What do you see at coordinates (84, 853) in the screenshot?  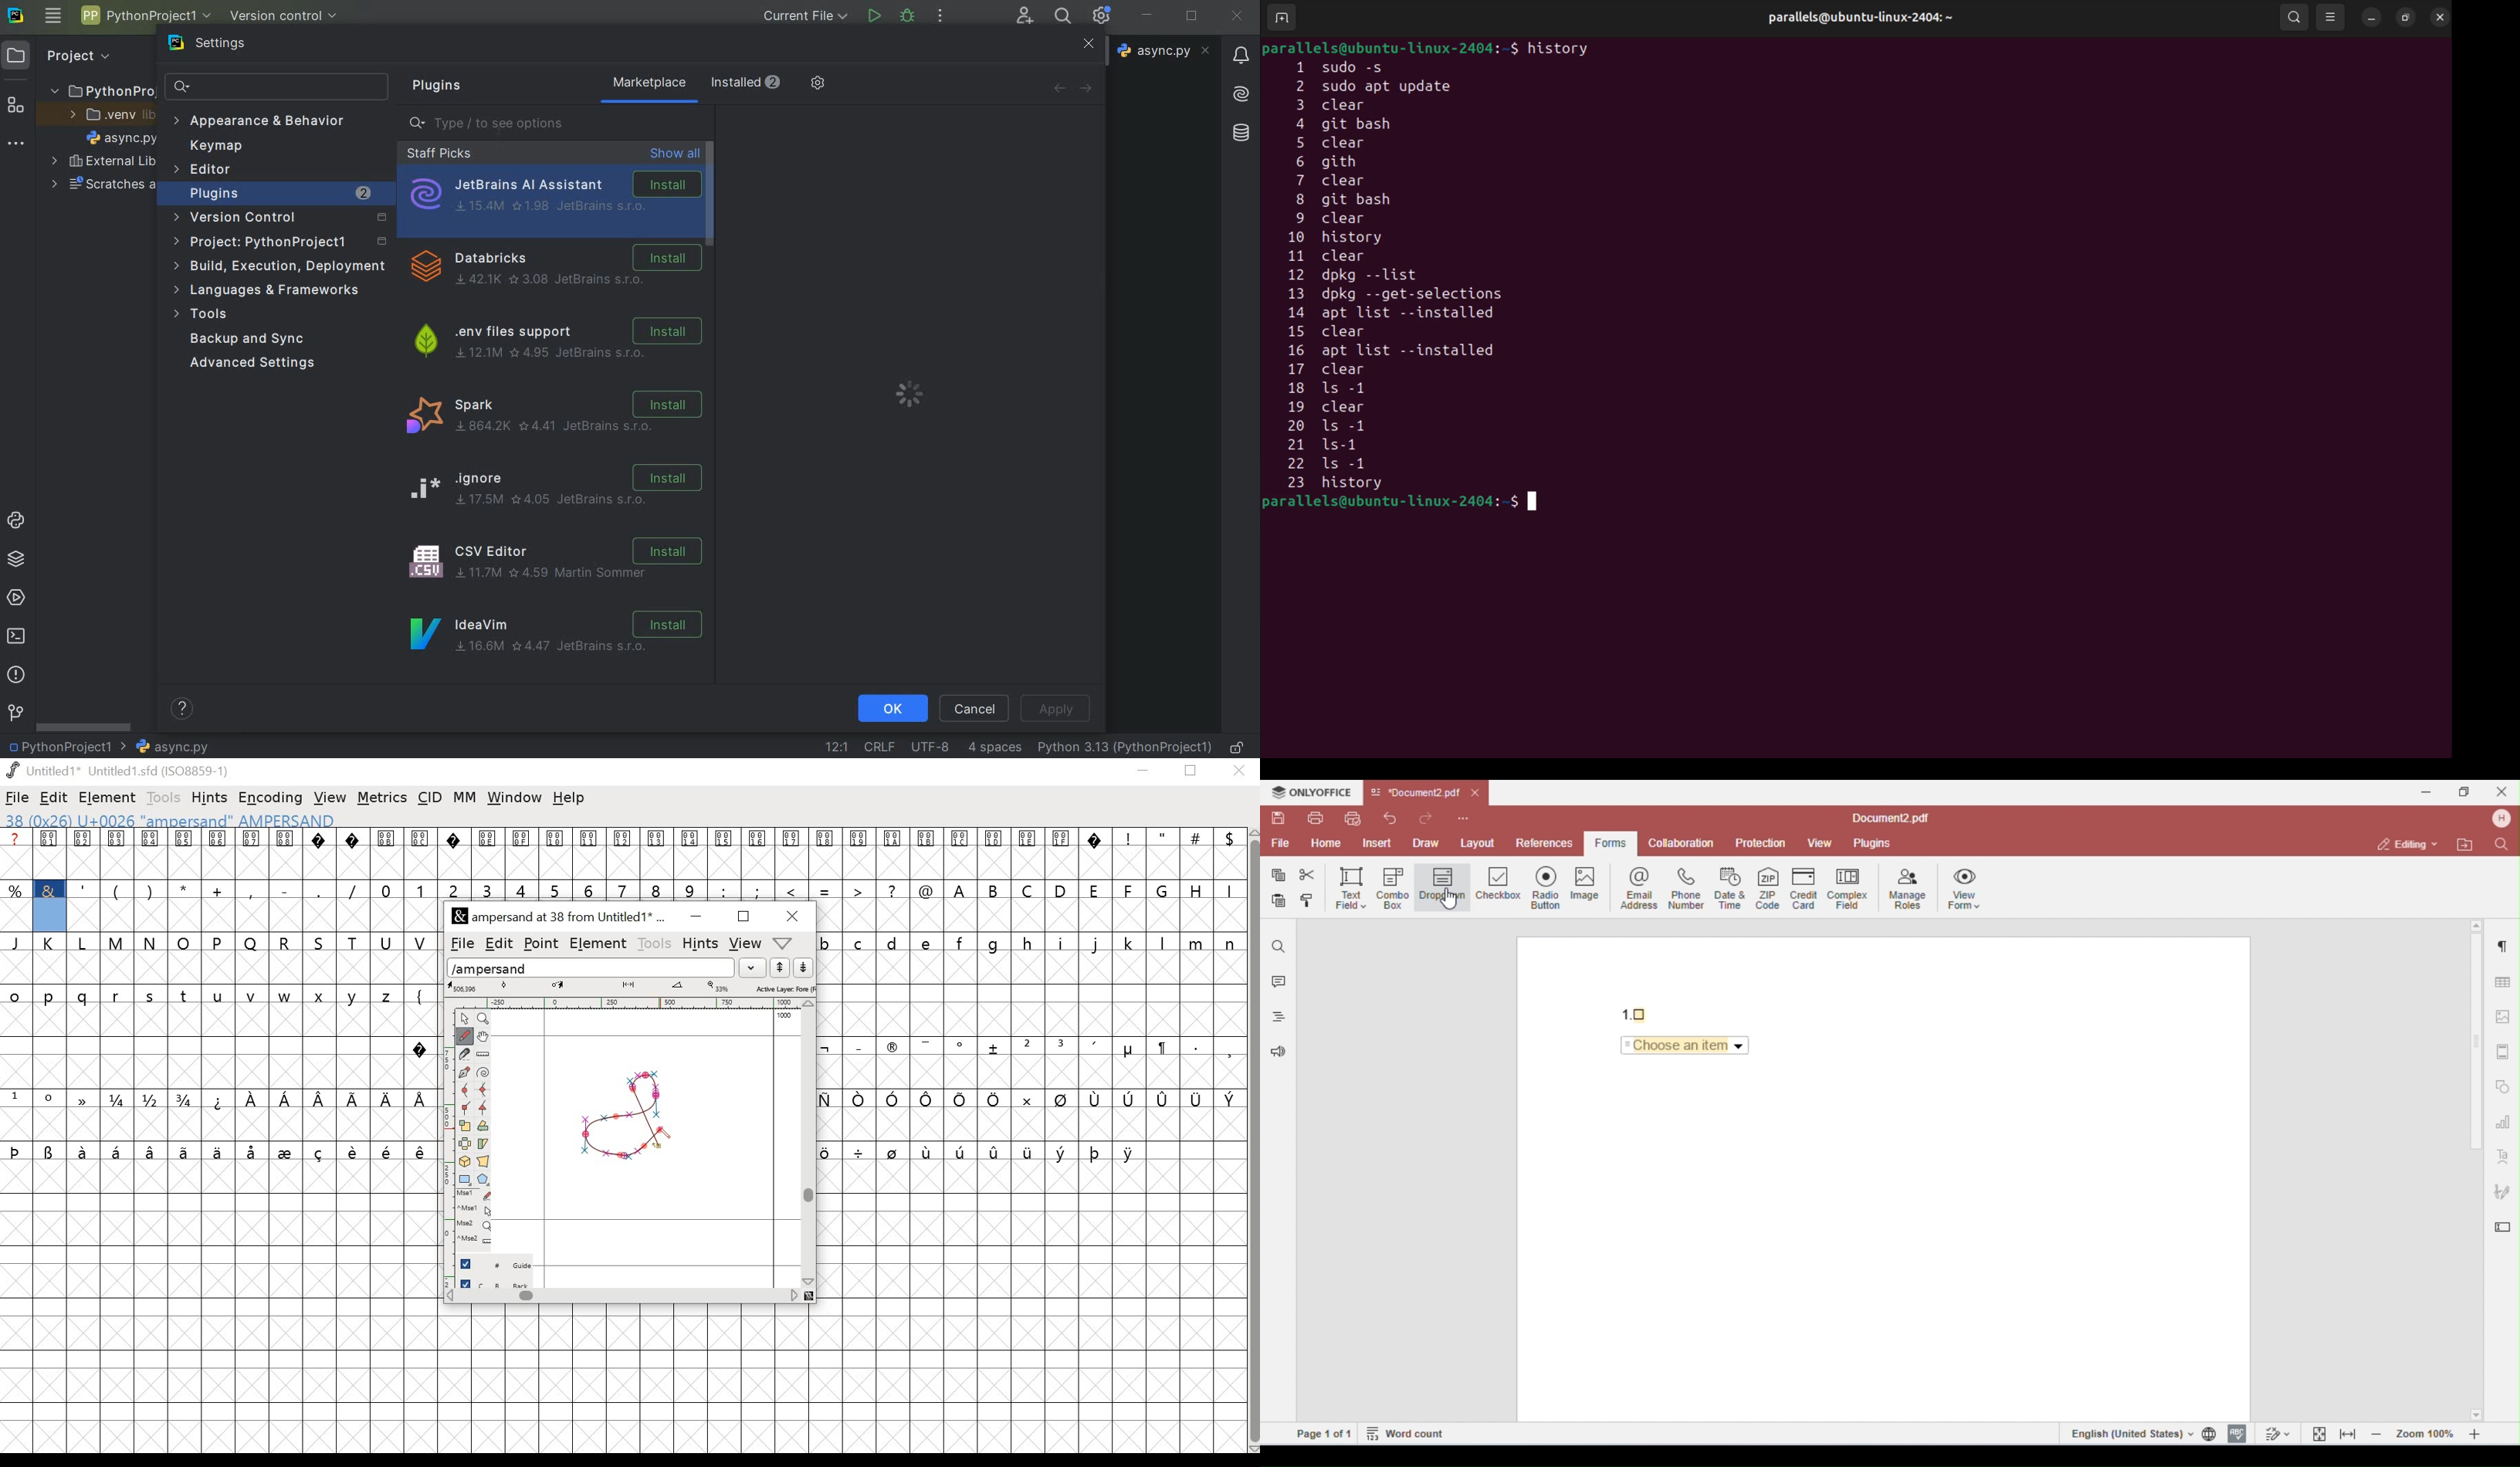 I see `0002` at bounding box center [84, 853].